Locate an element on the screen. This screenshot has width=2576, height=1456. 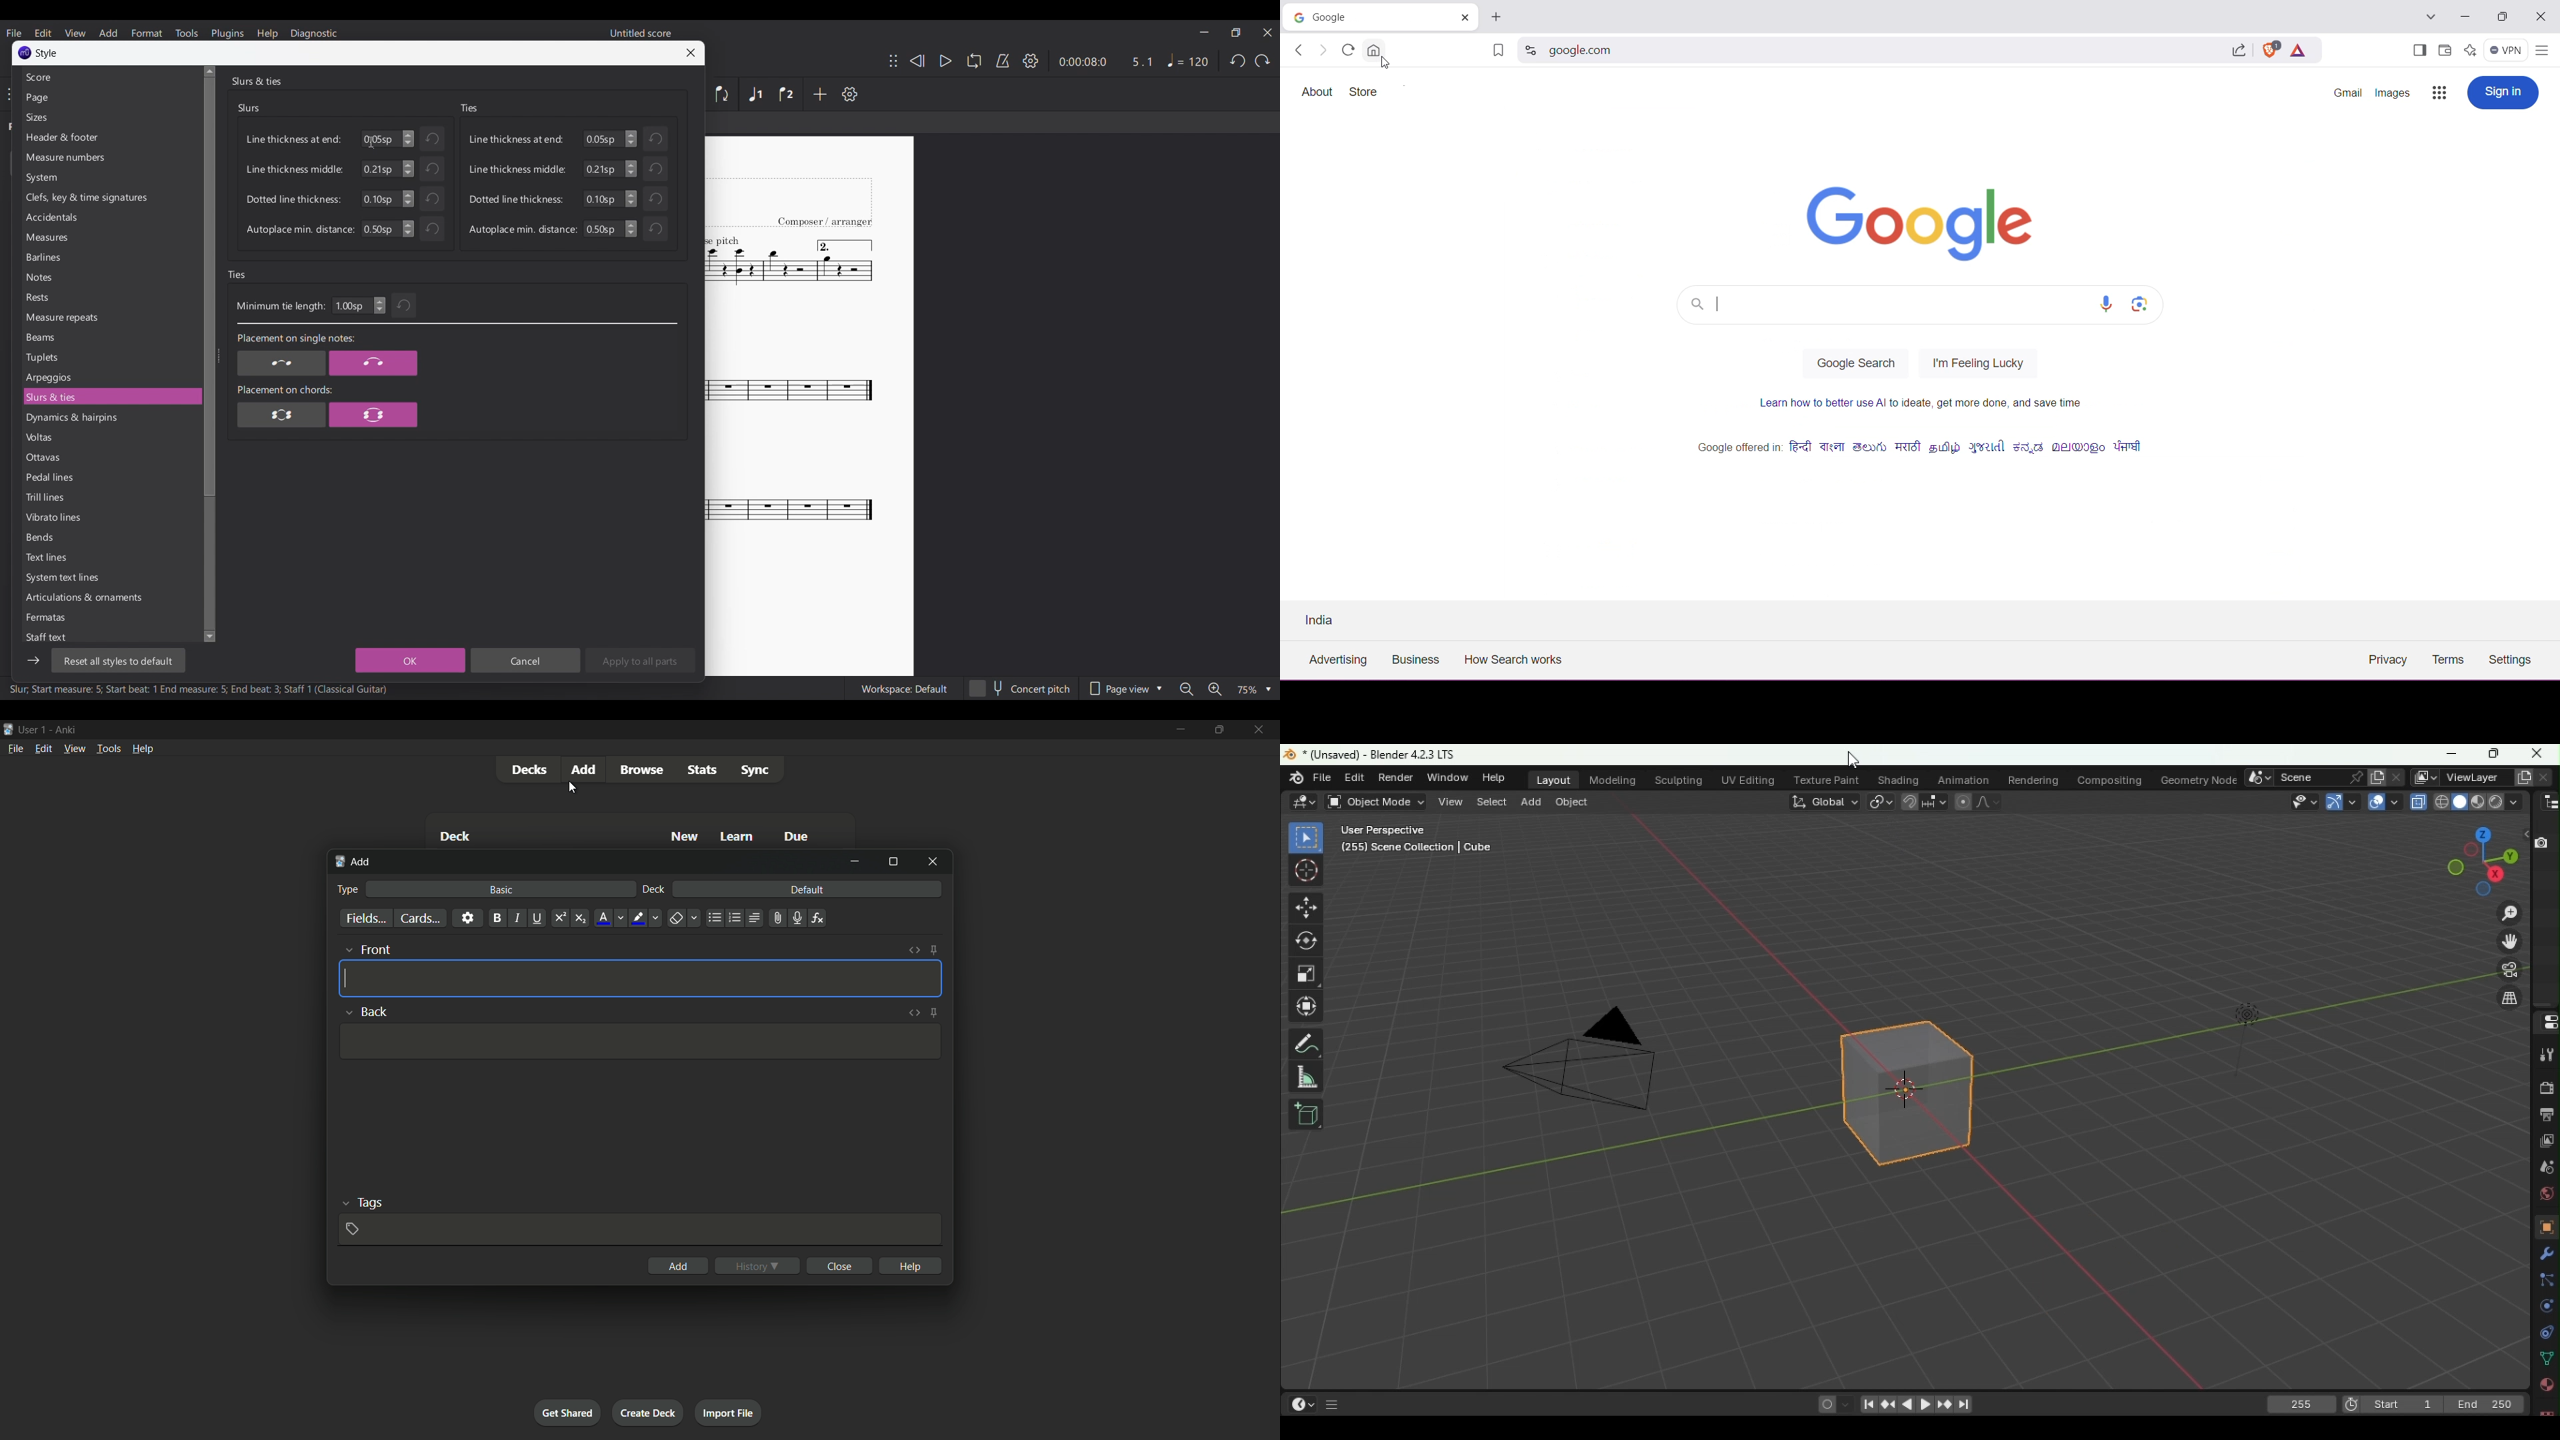
deck is located at coordinates (455, 838).